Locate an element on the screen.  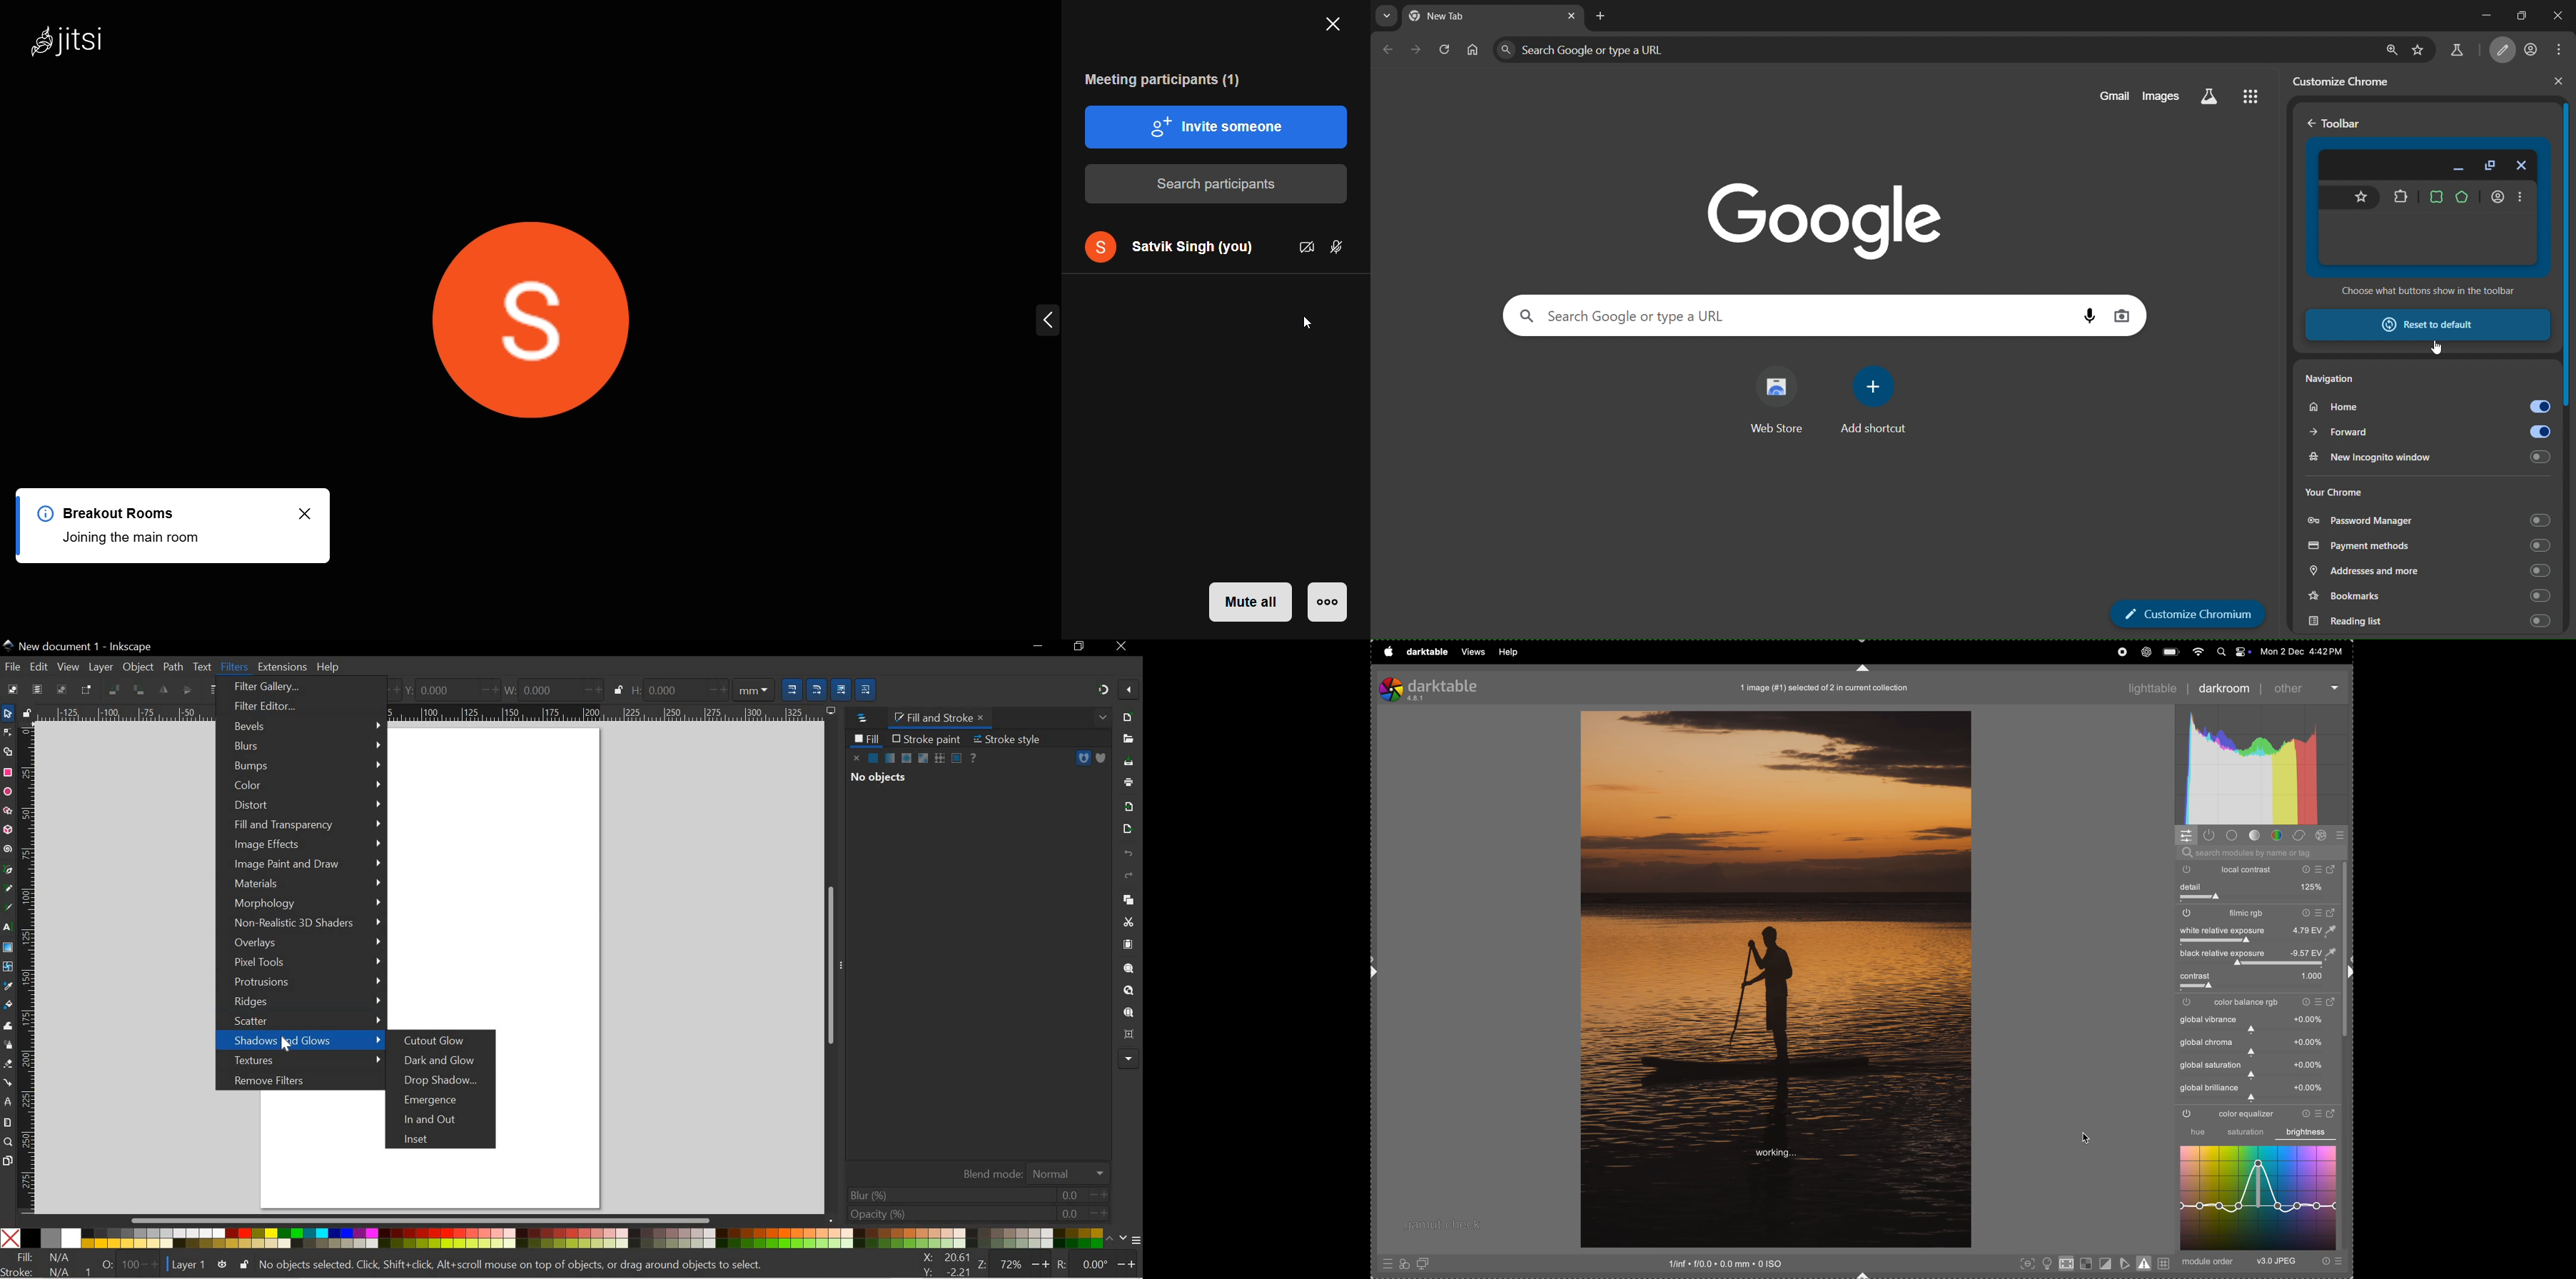
reset to default is located at coordinates (2426, 325).